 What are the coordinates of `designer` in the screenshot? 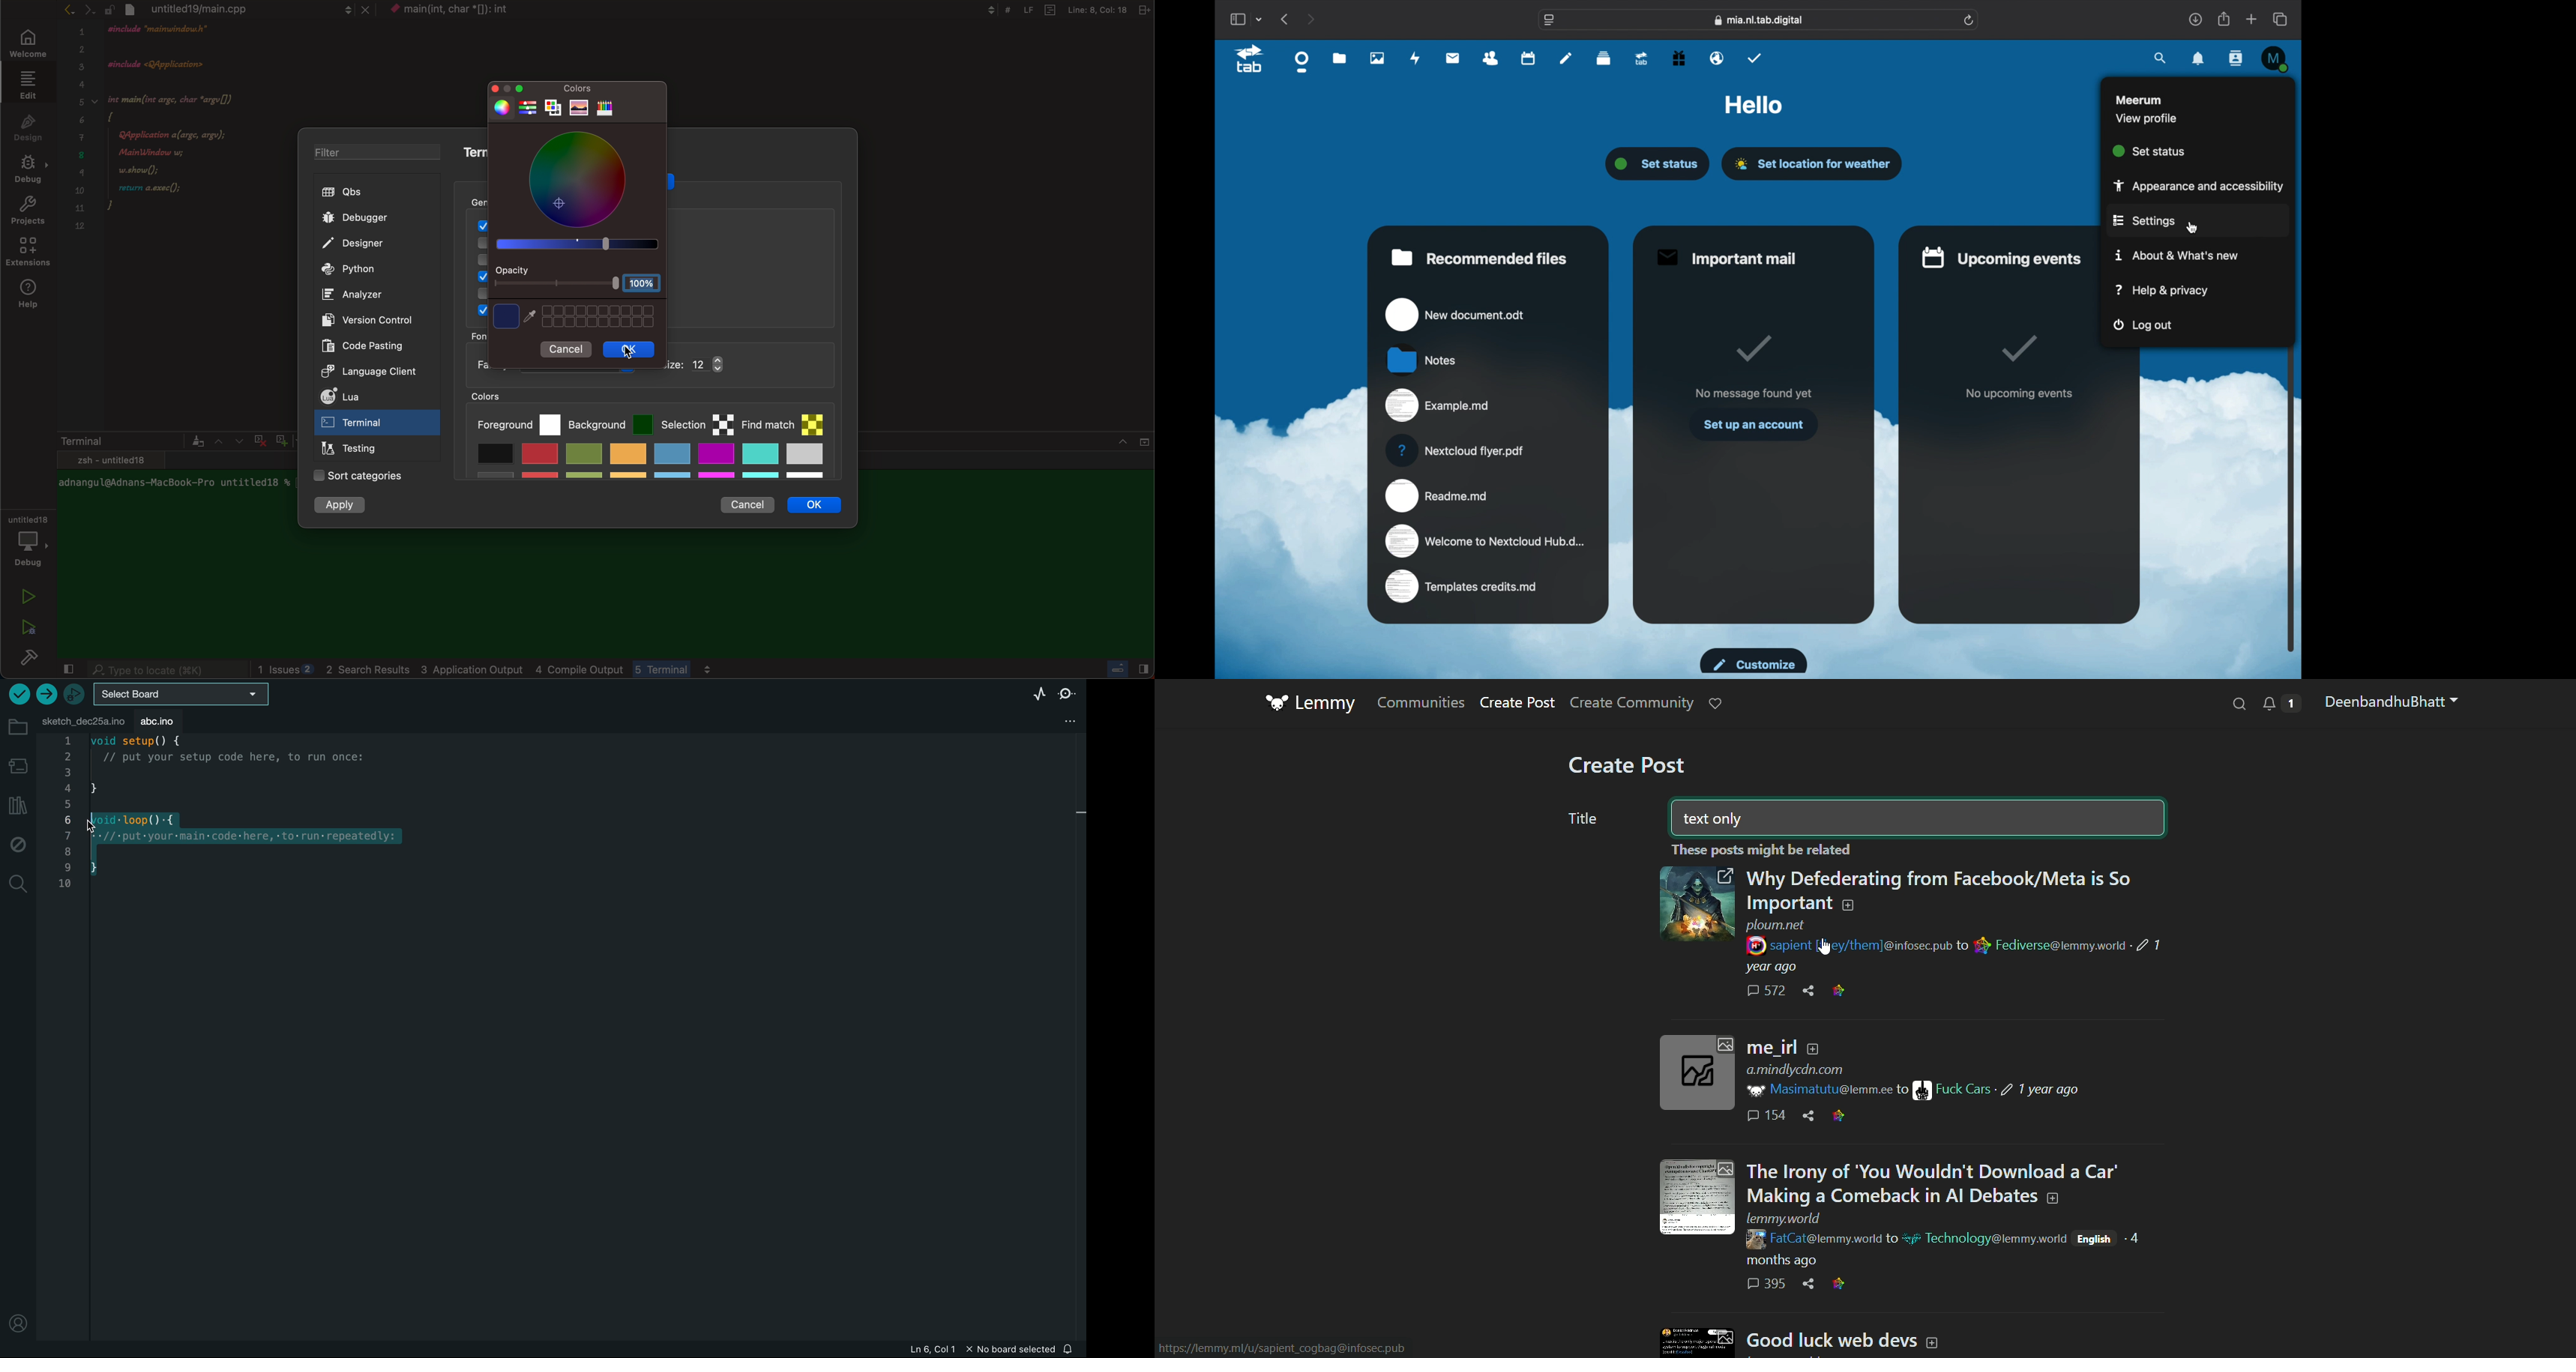 It's located at (369, 244).